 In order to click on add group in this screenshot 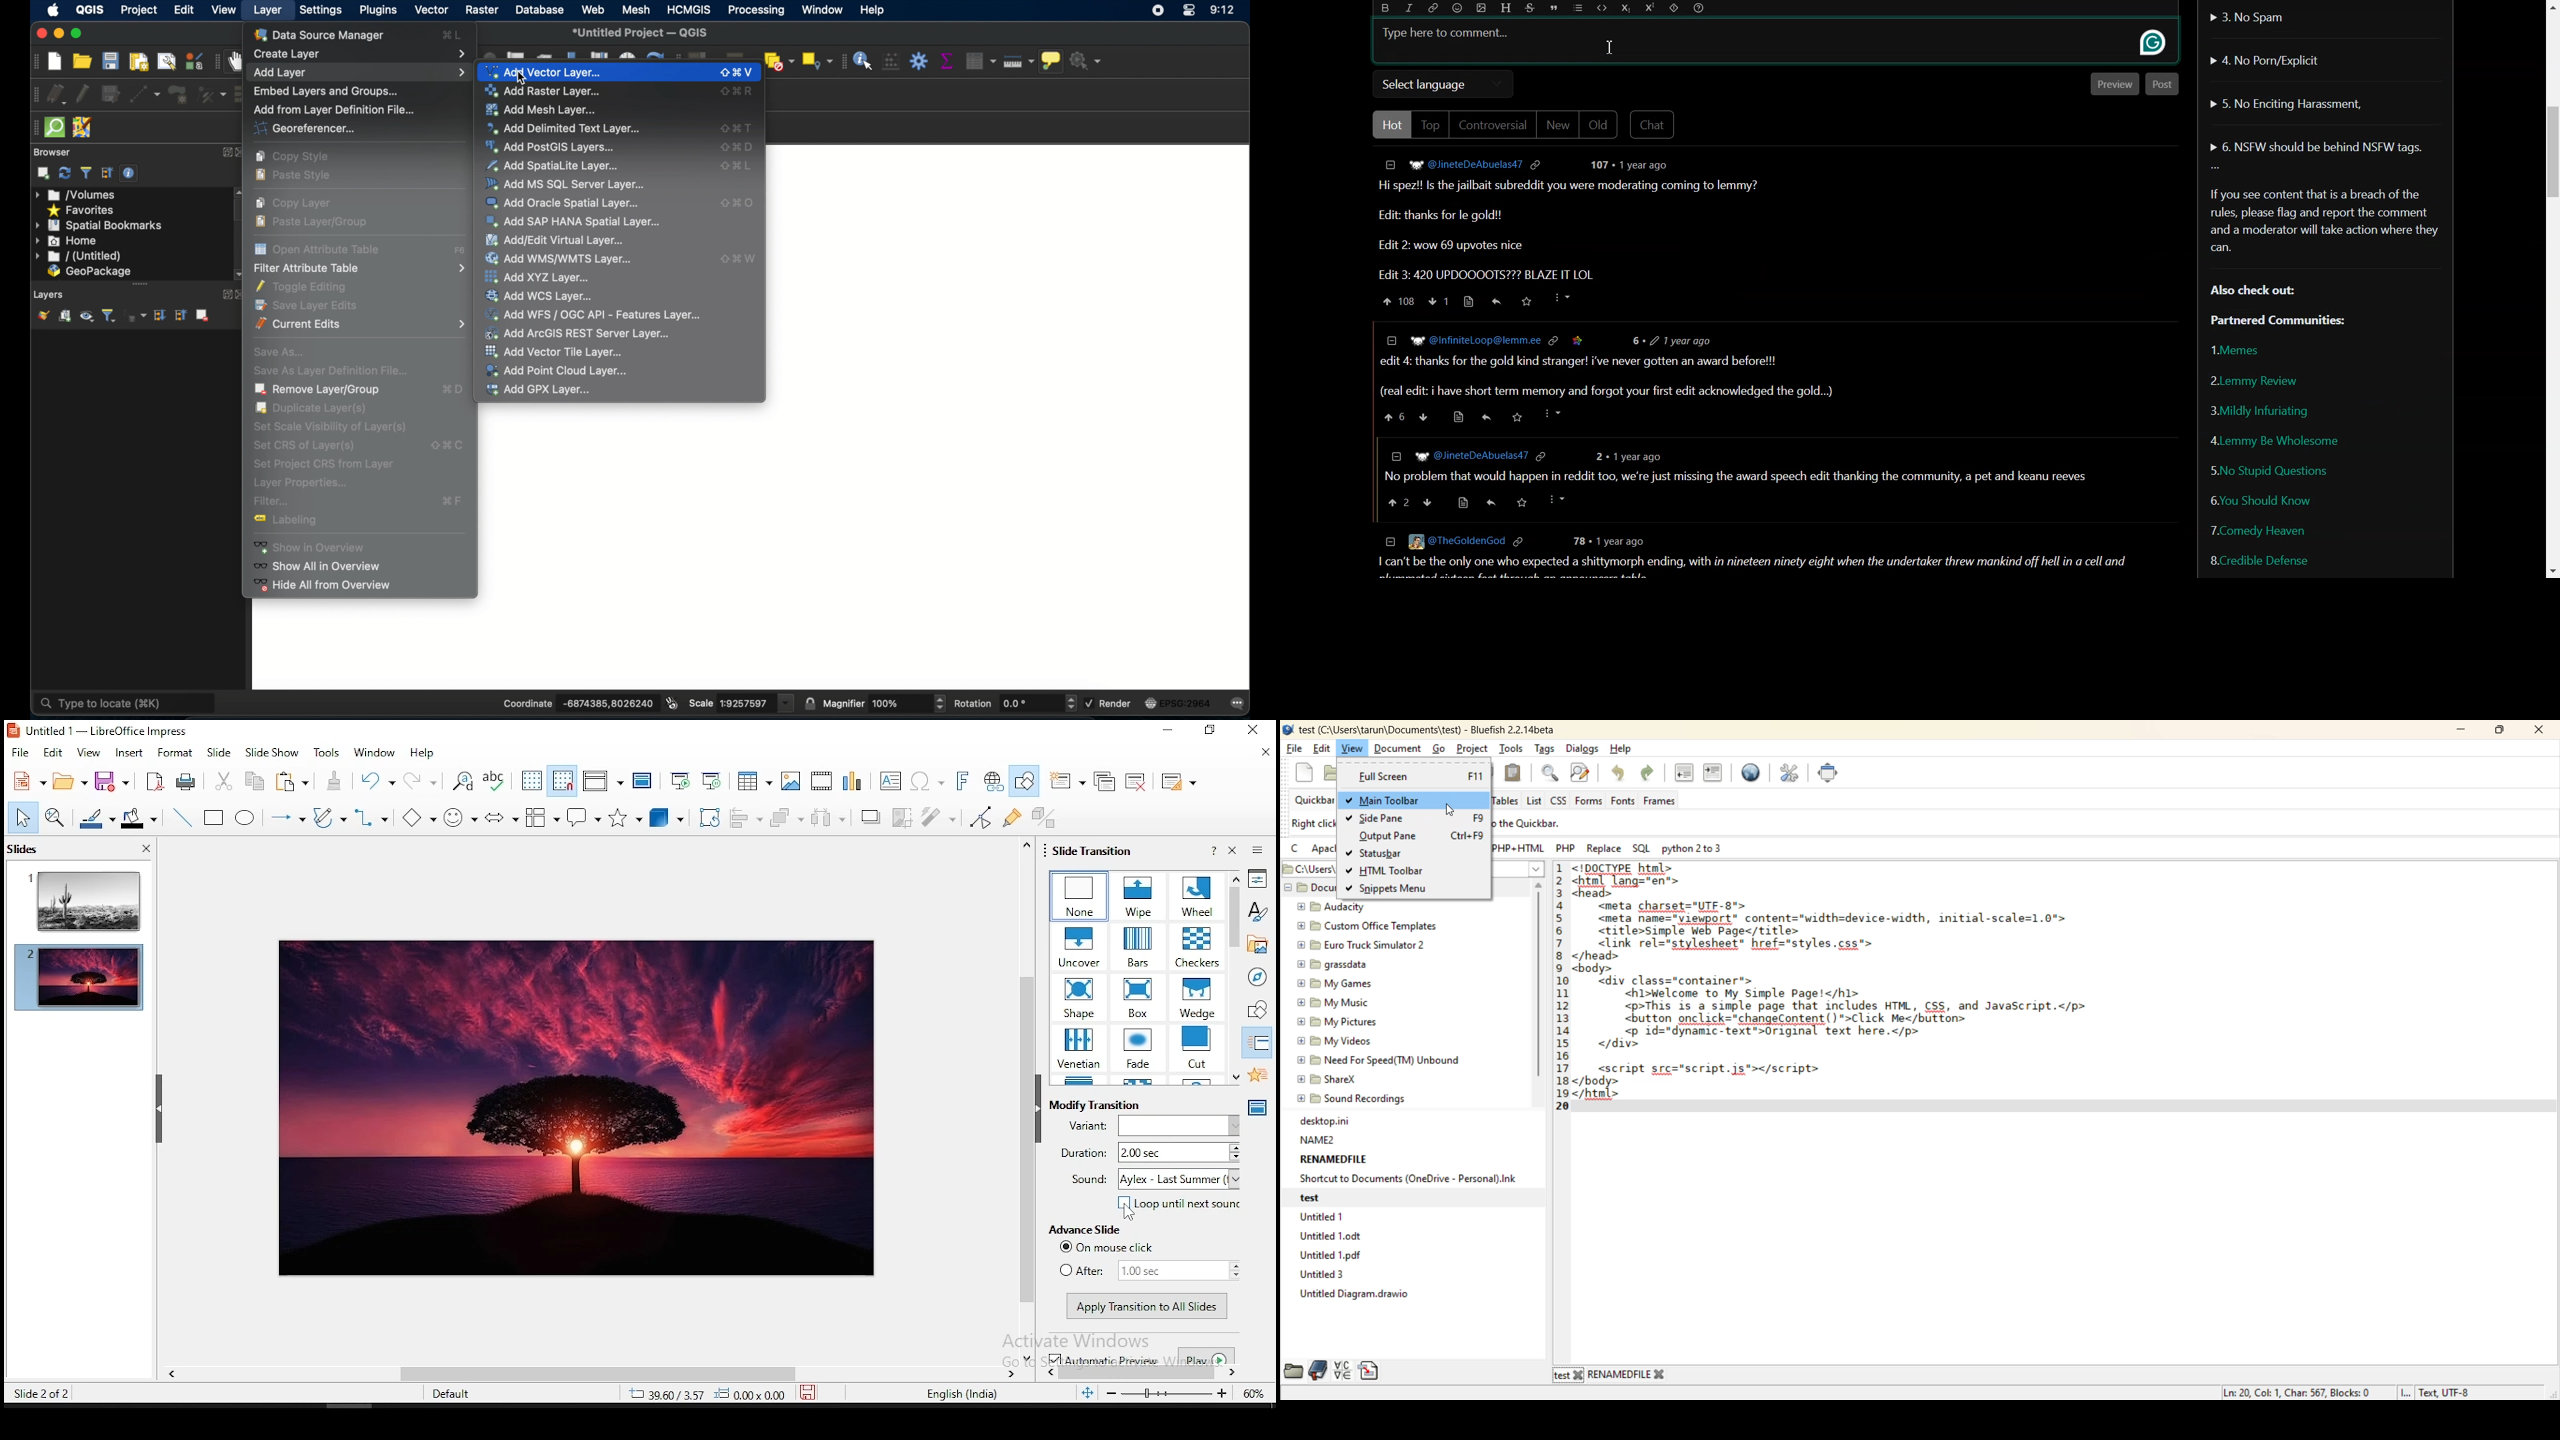, I will do `click(65, 317)`.